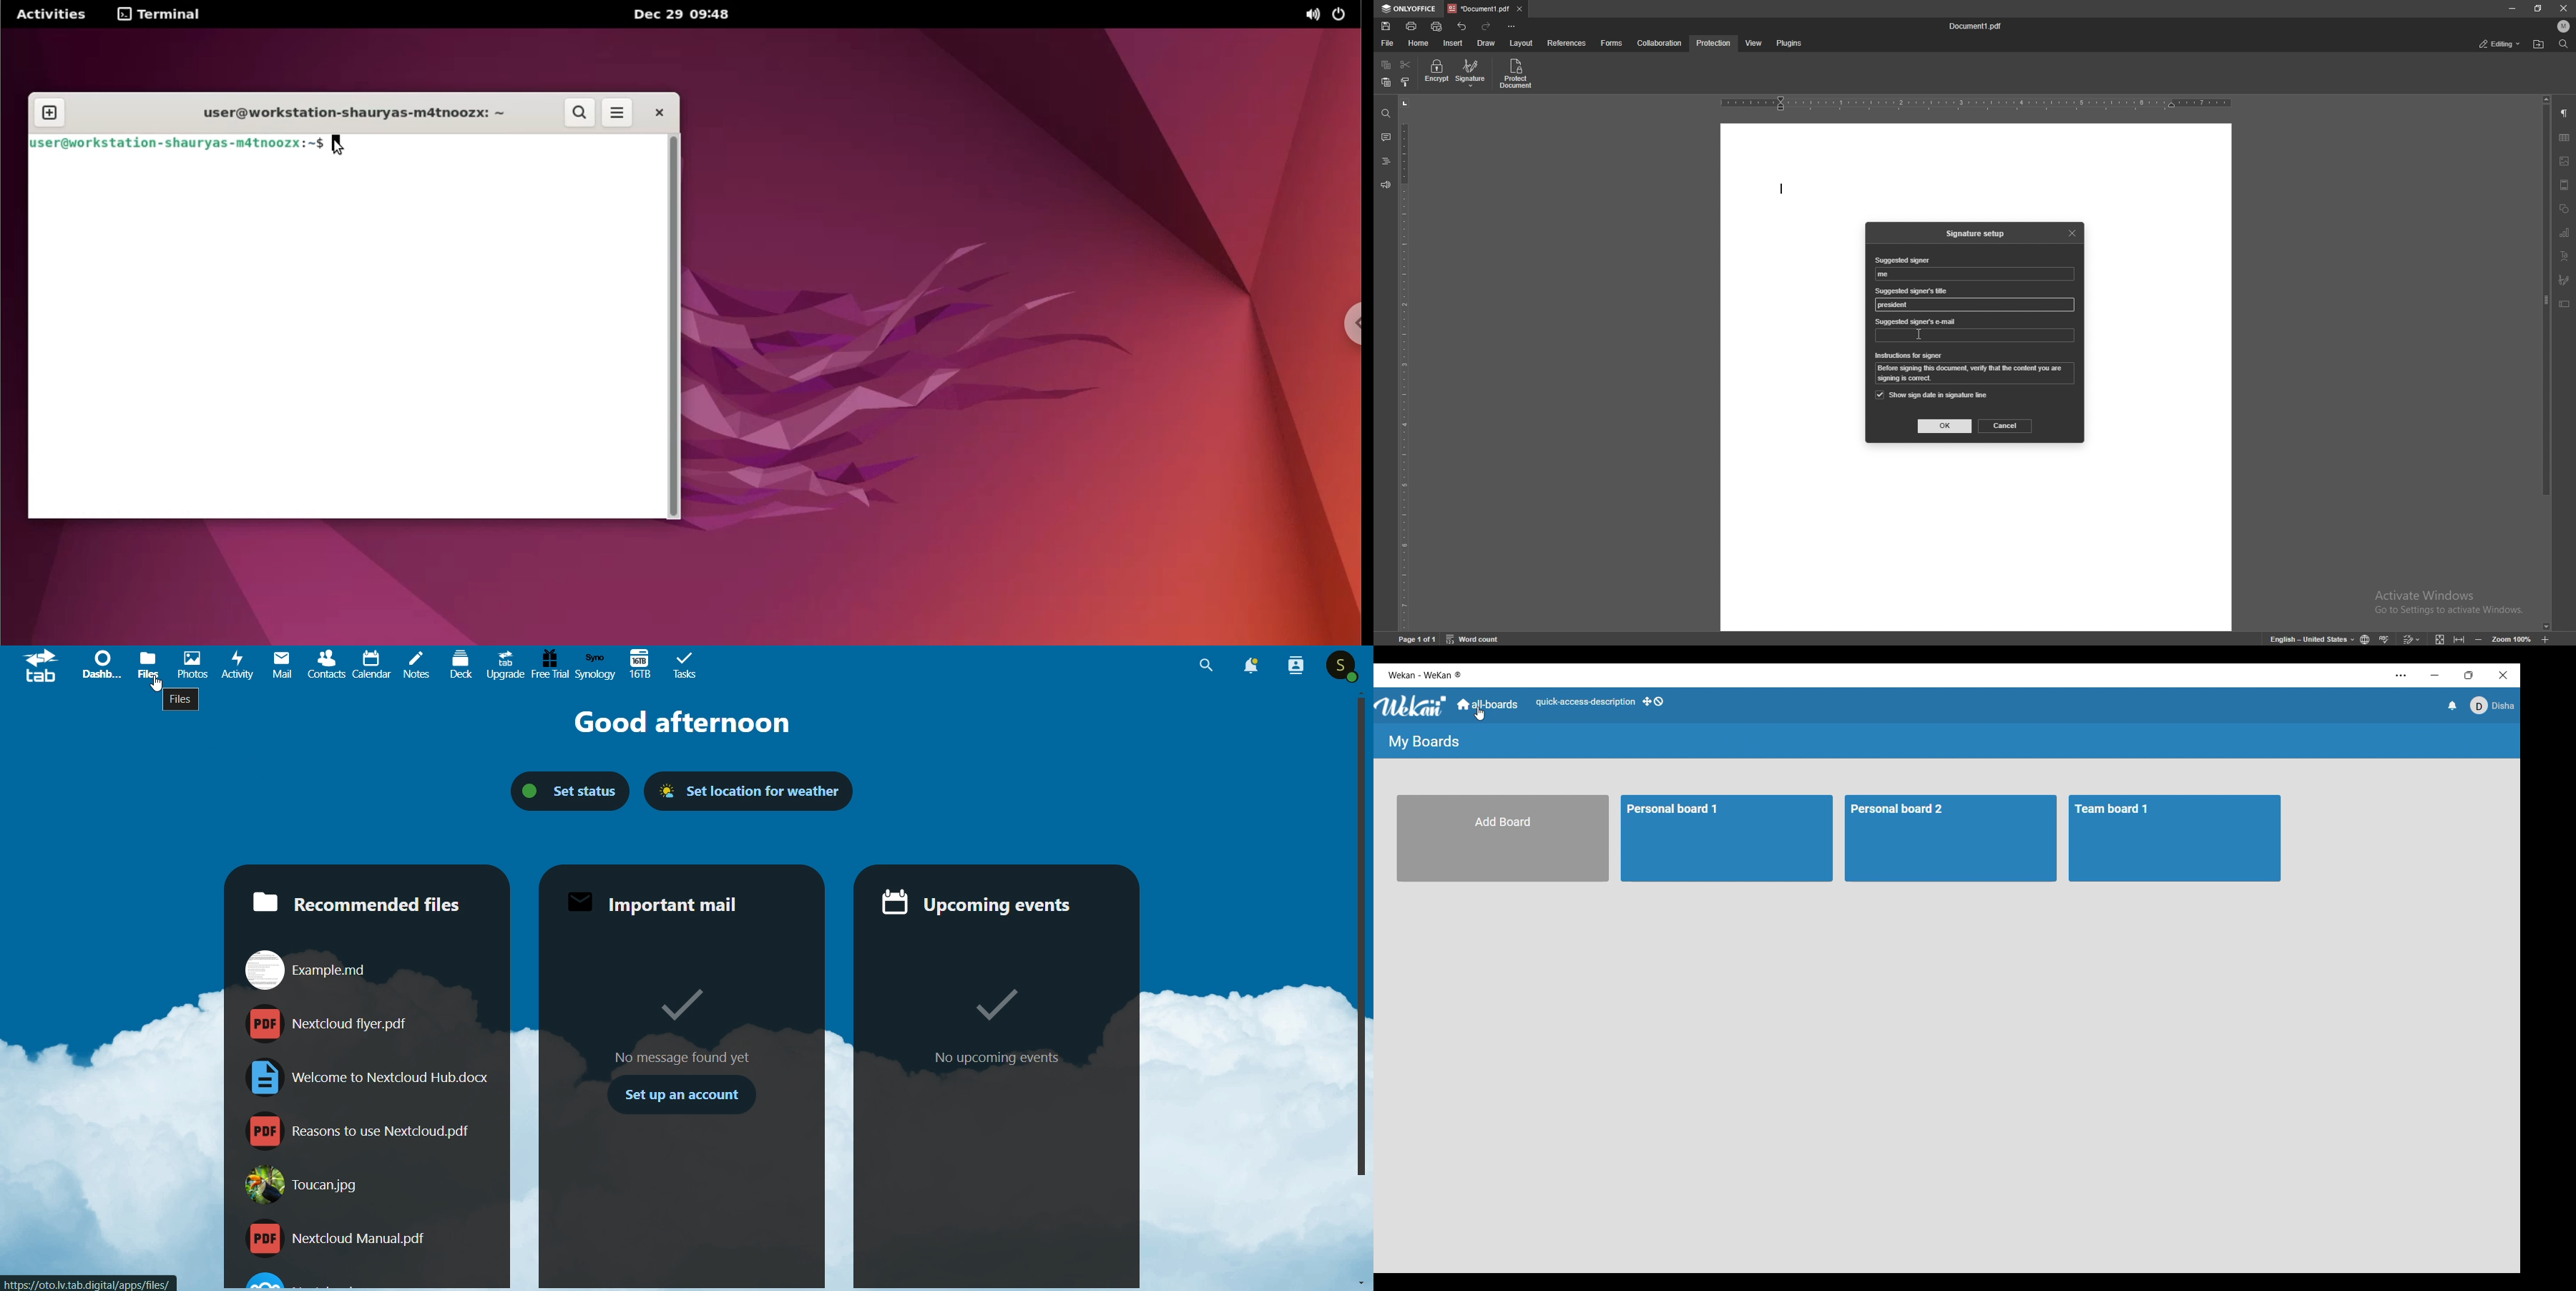 This screenshot has width=2576, height=1316. I want to click on feedback, so click(1385, 185).